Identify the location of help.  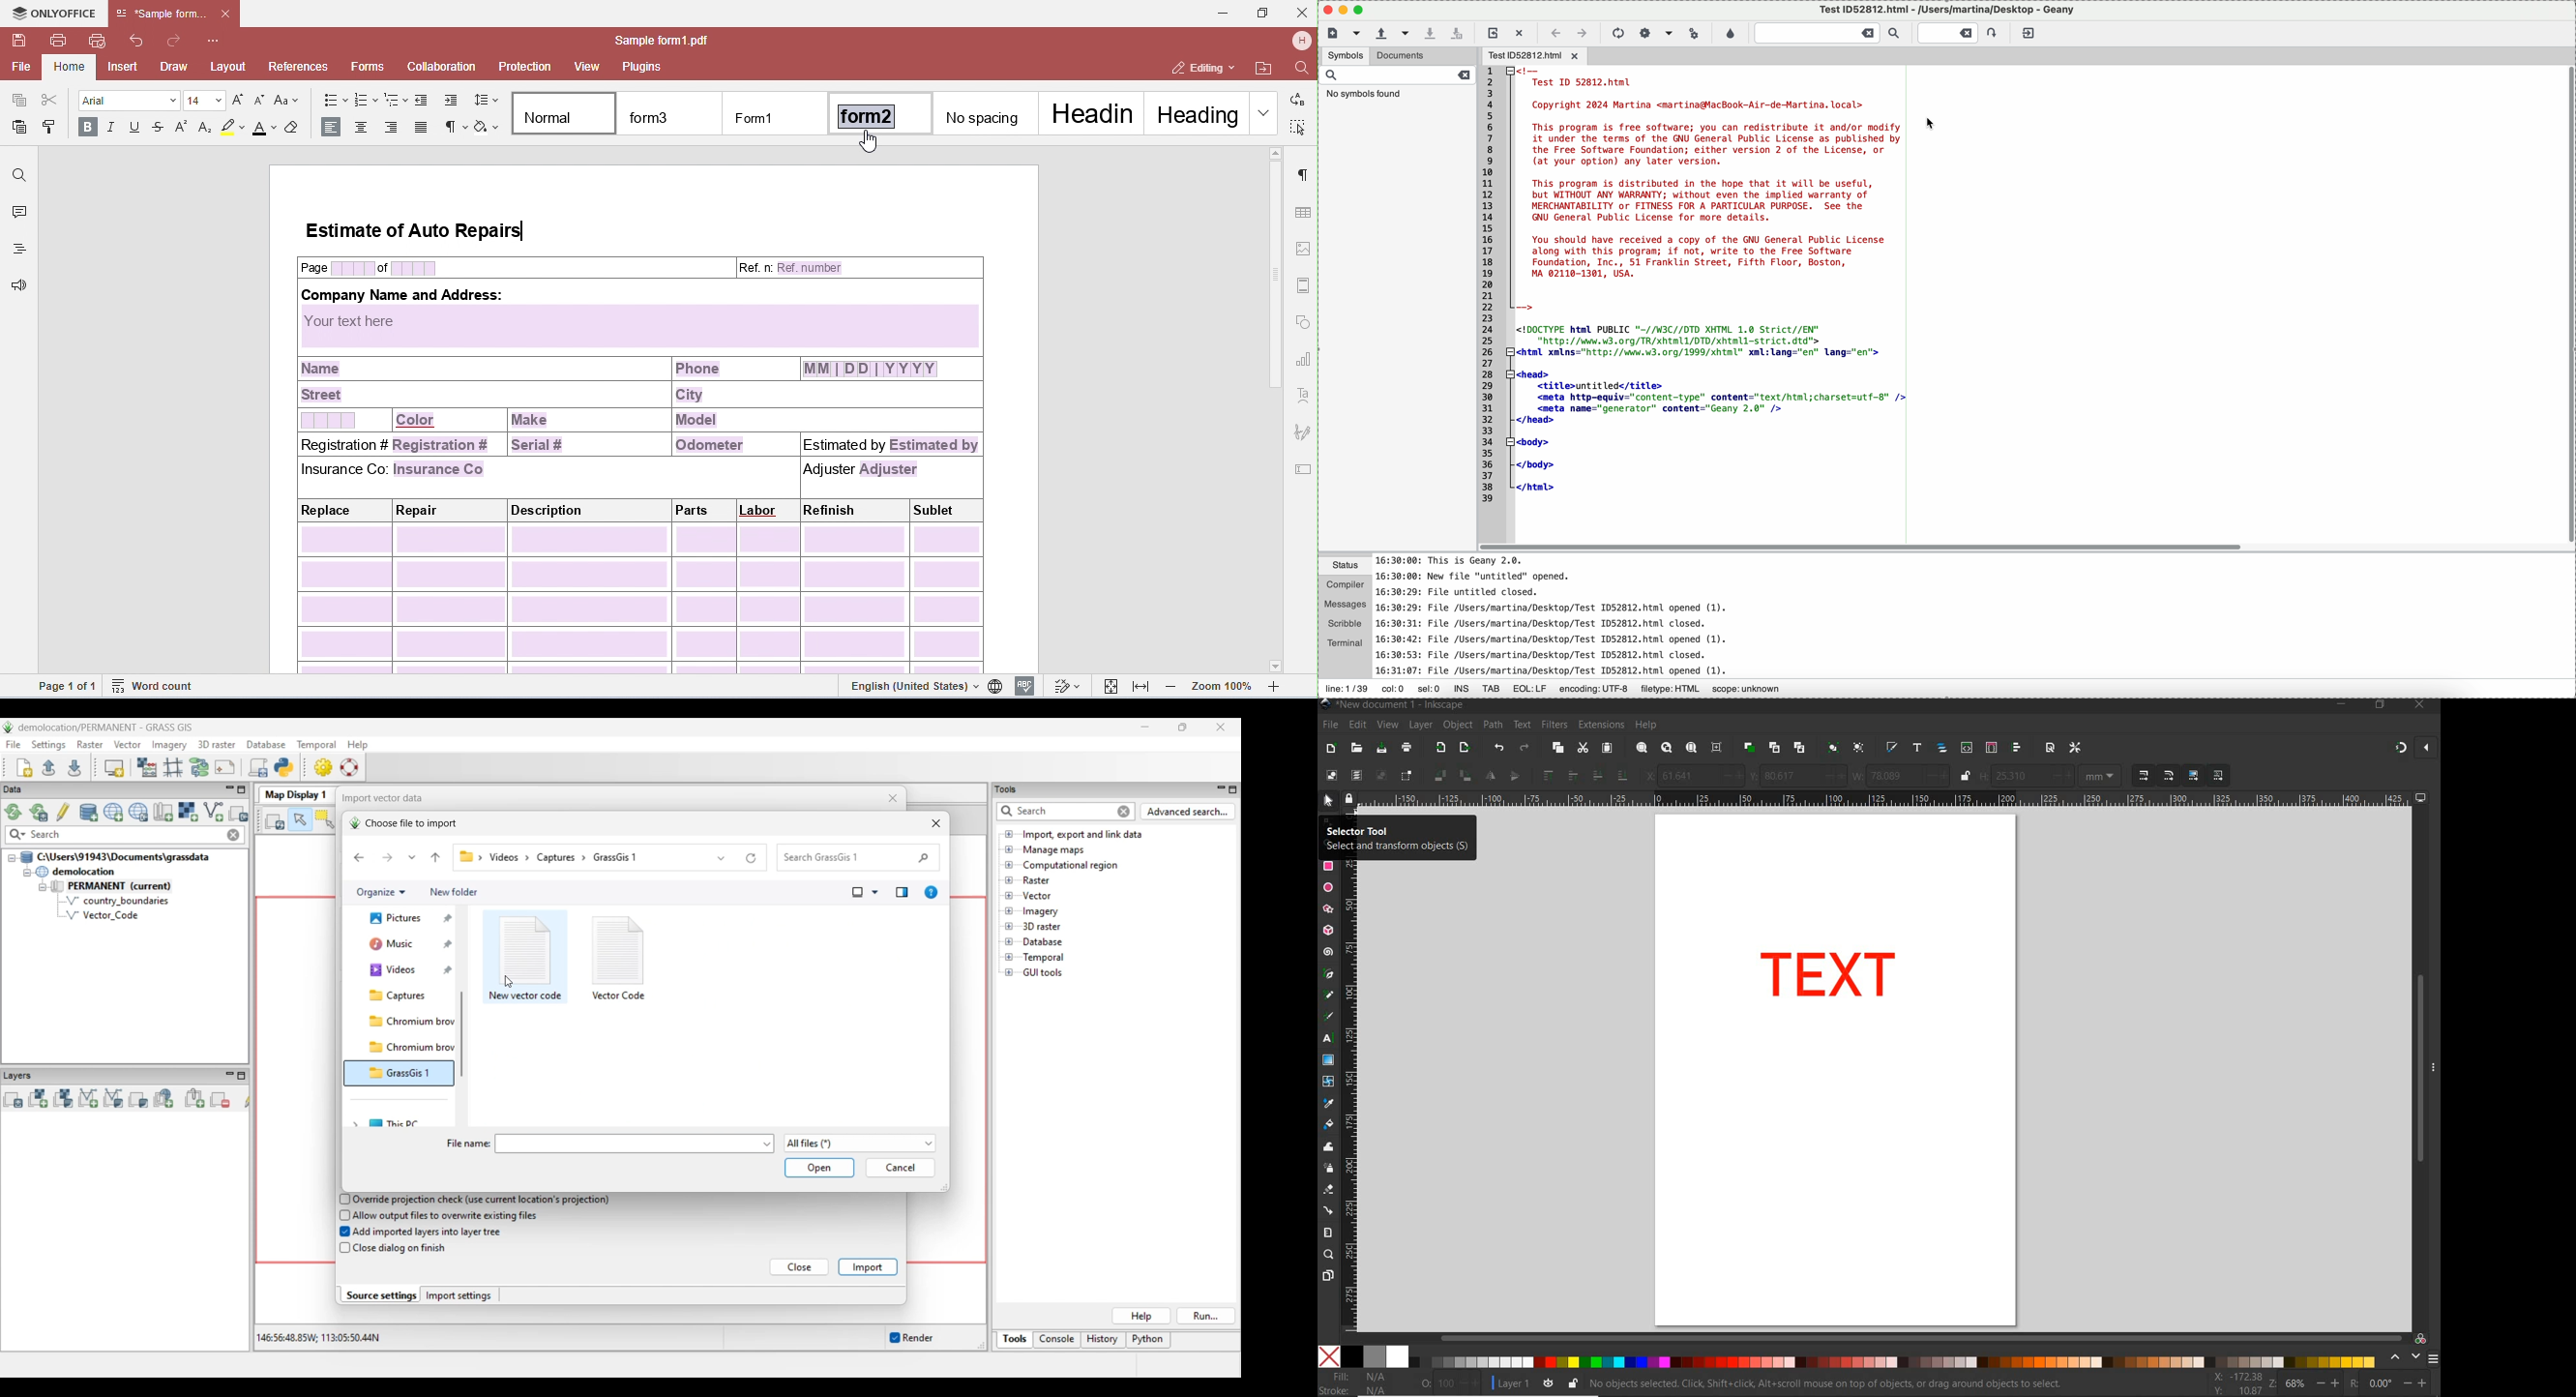
(1647, 725).